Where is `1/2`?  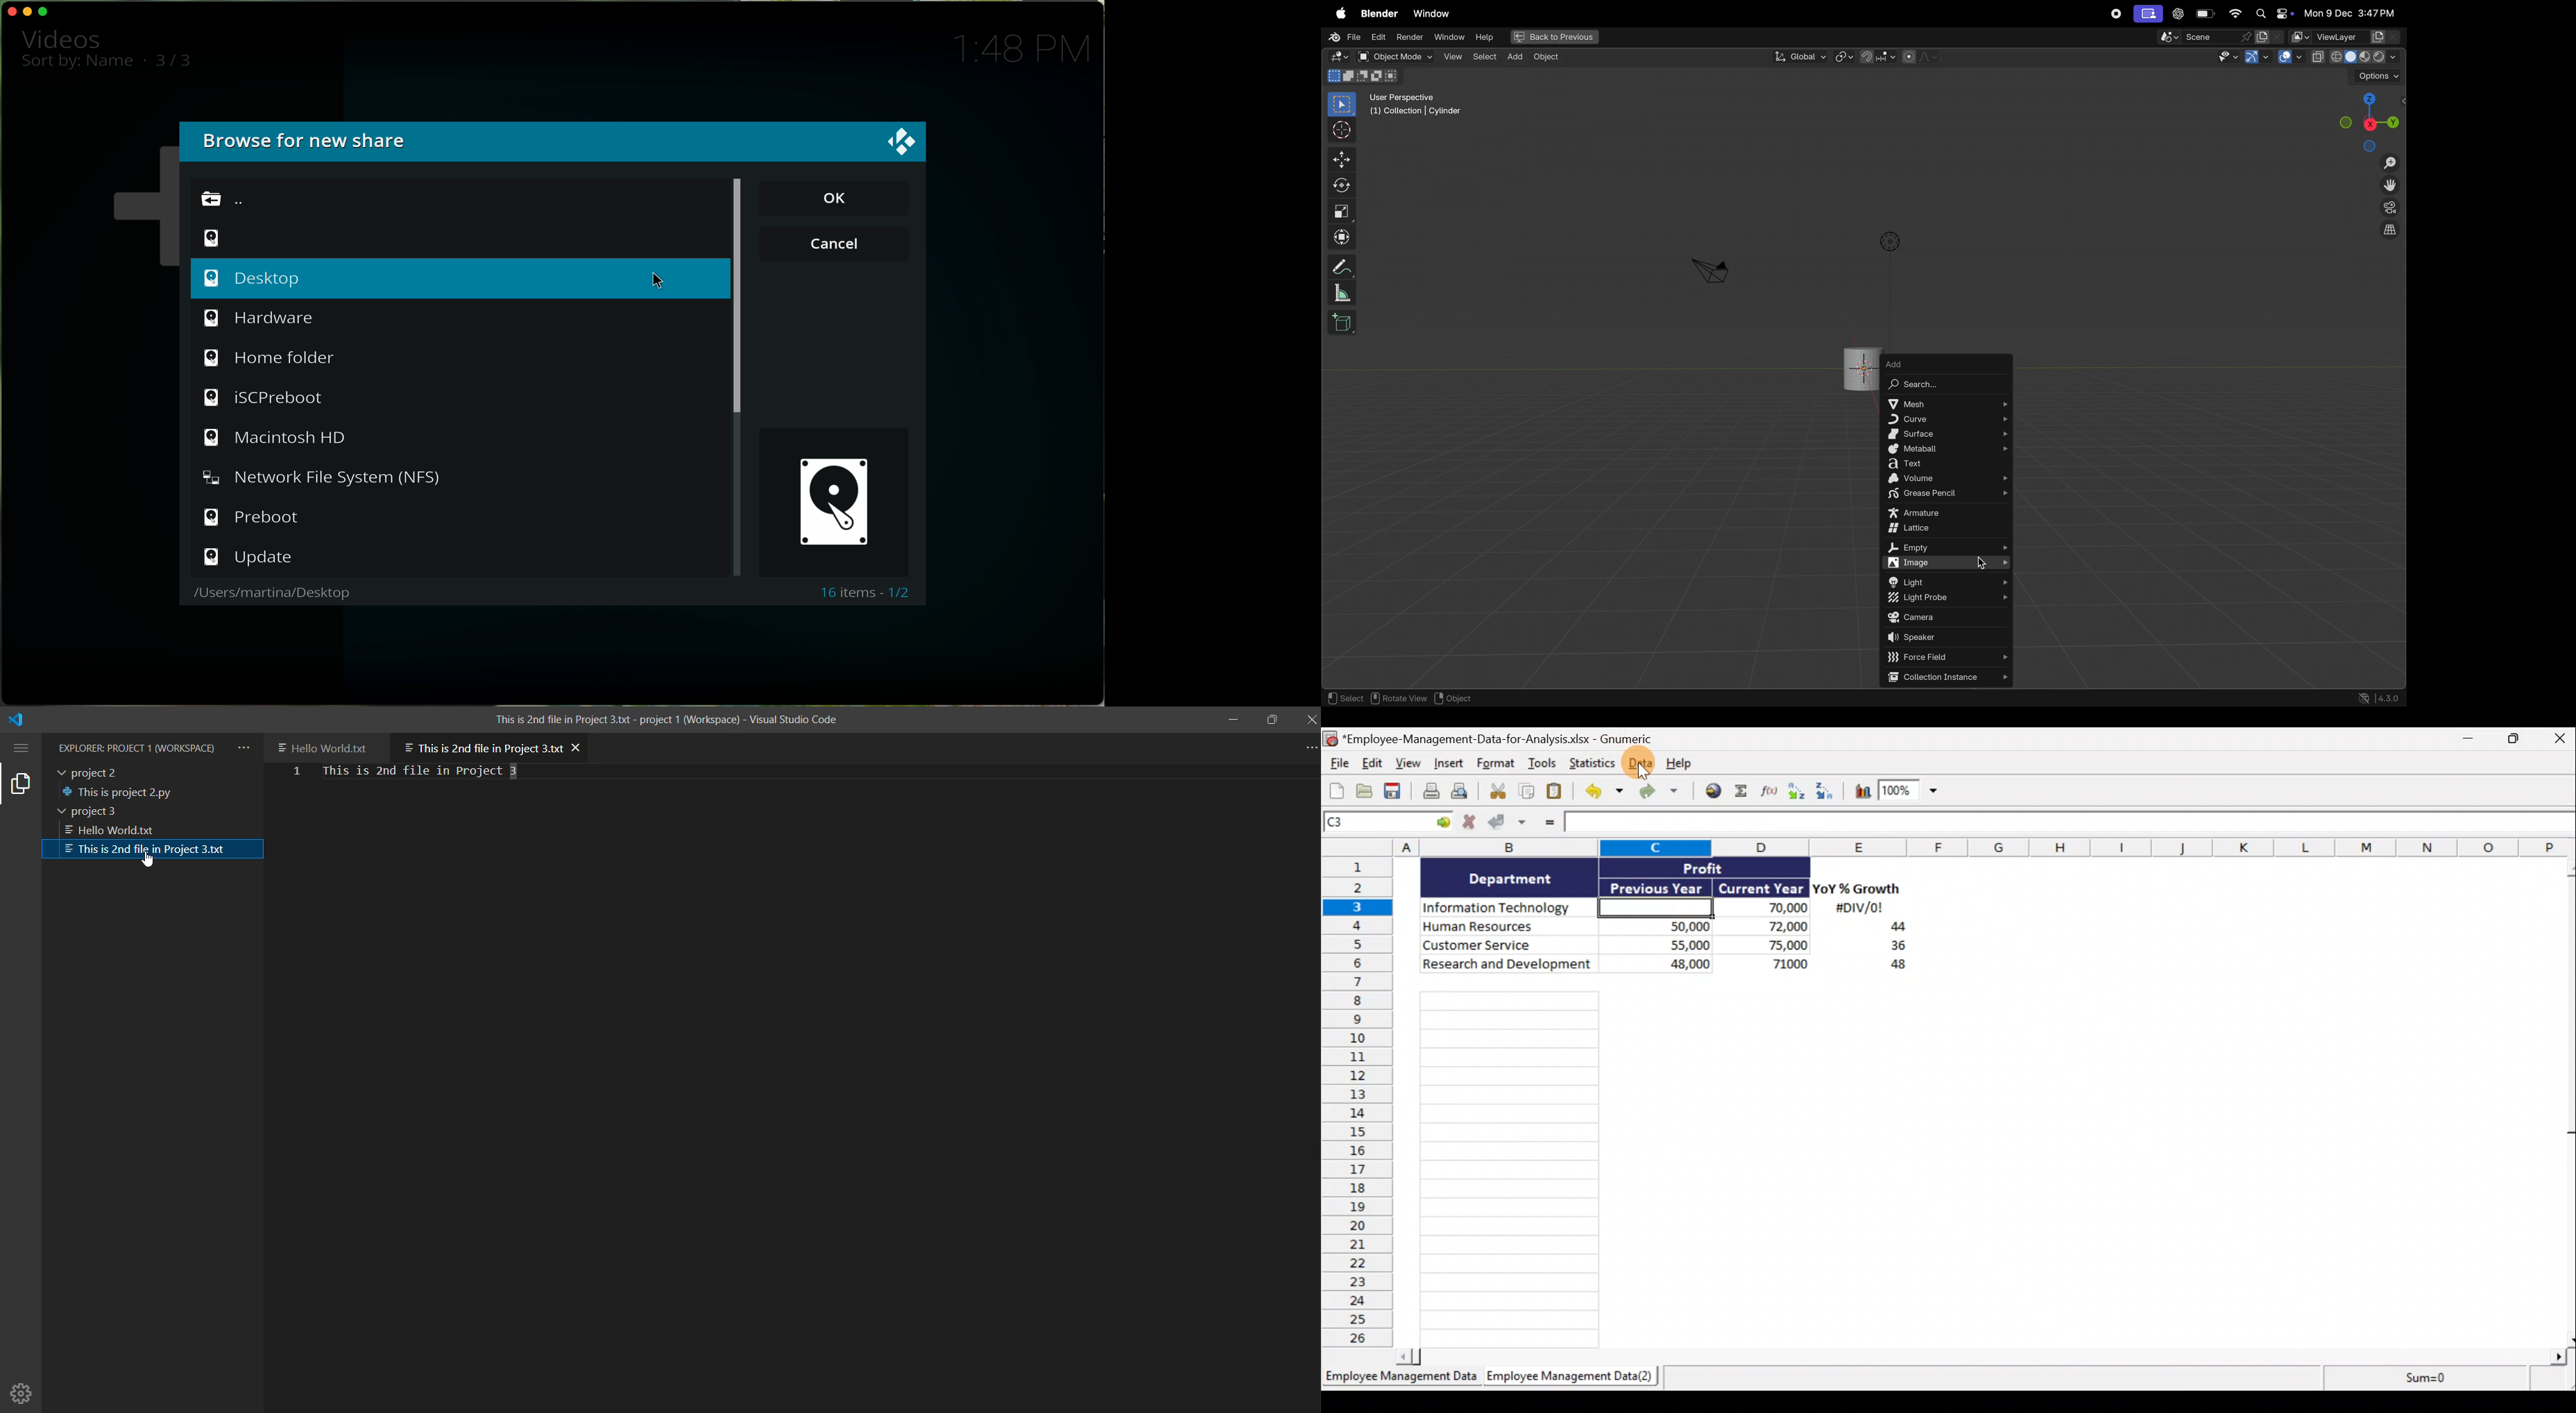 1/2 is located at coordinates (899, 593).